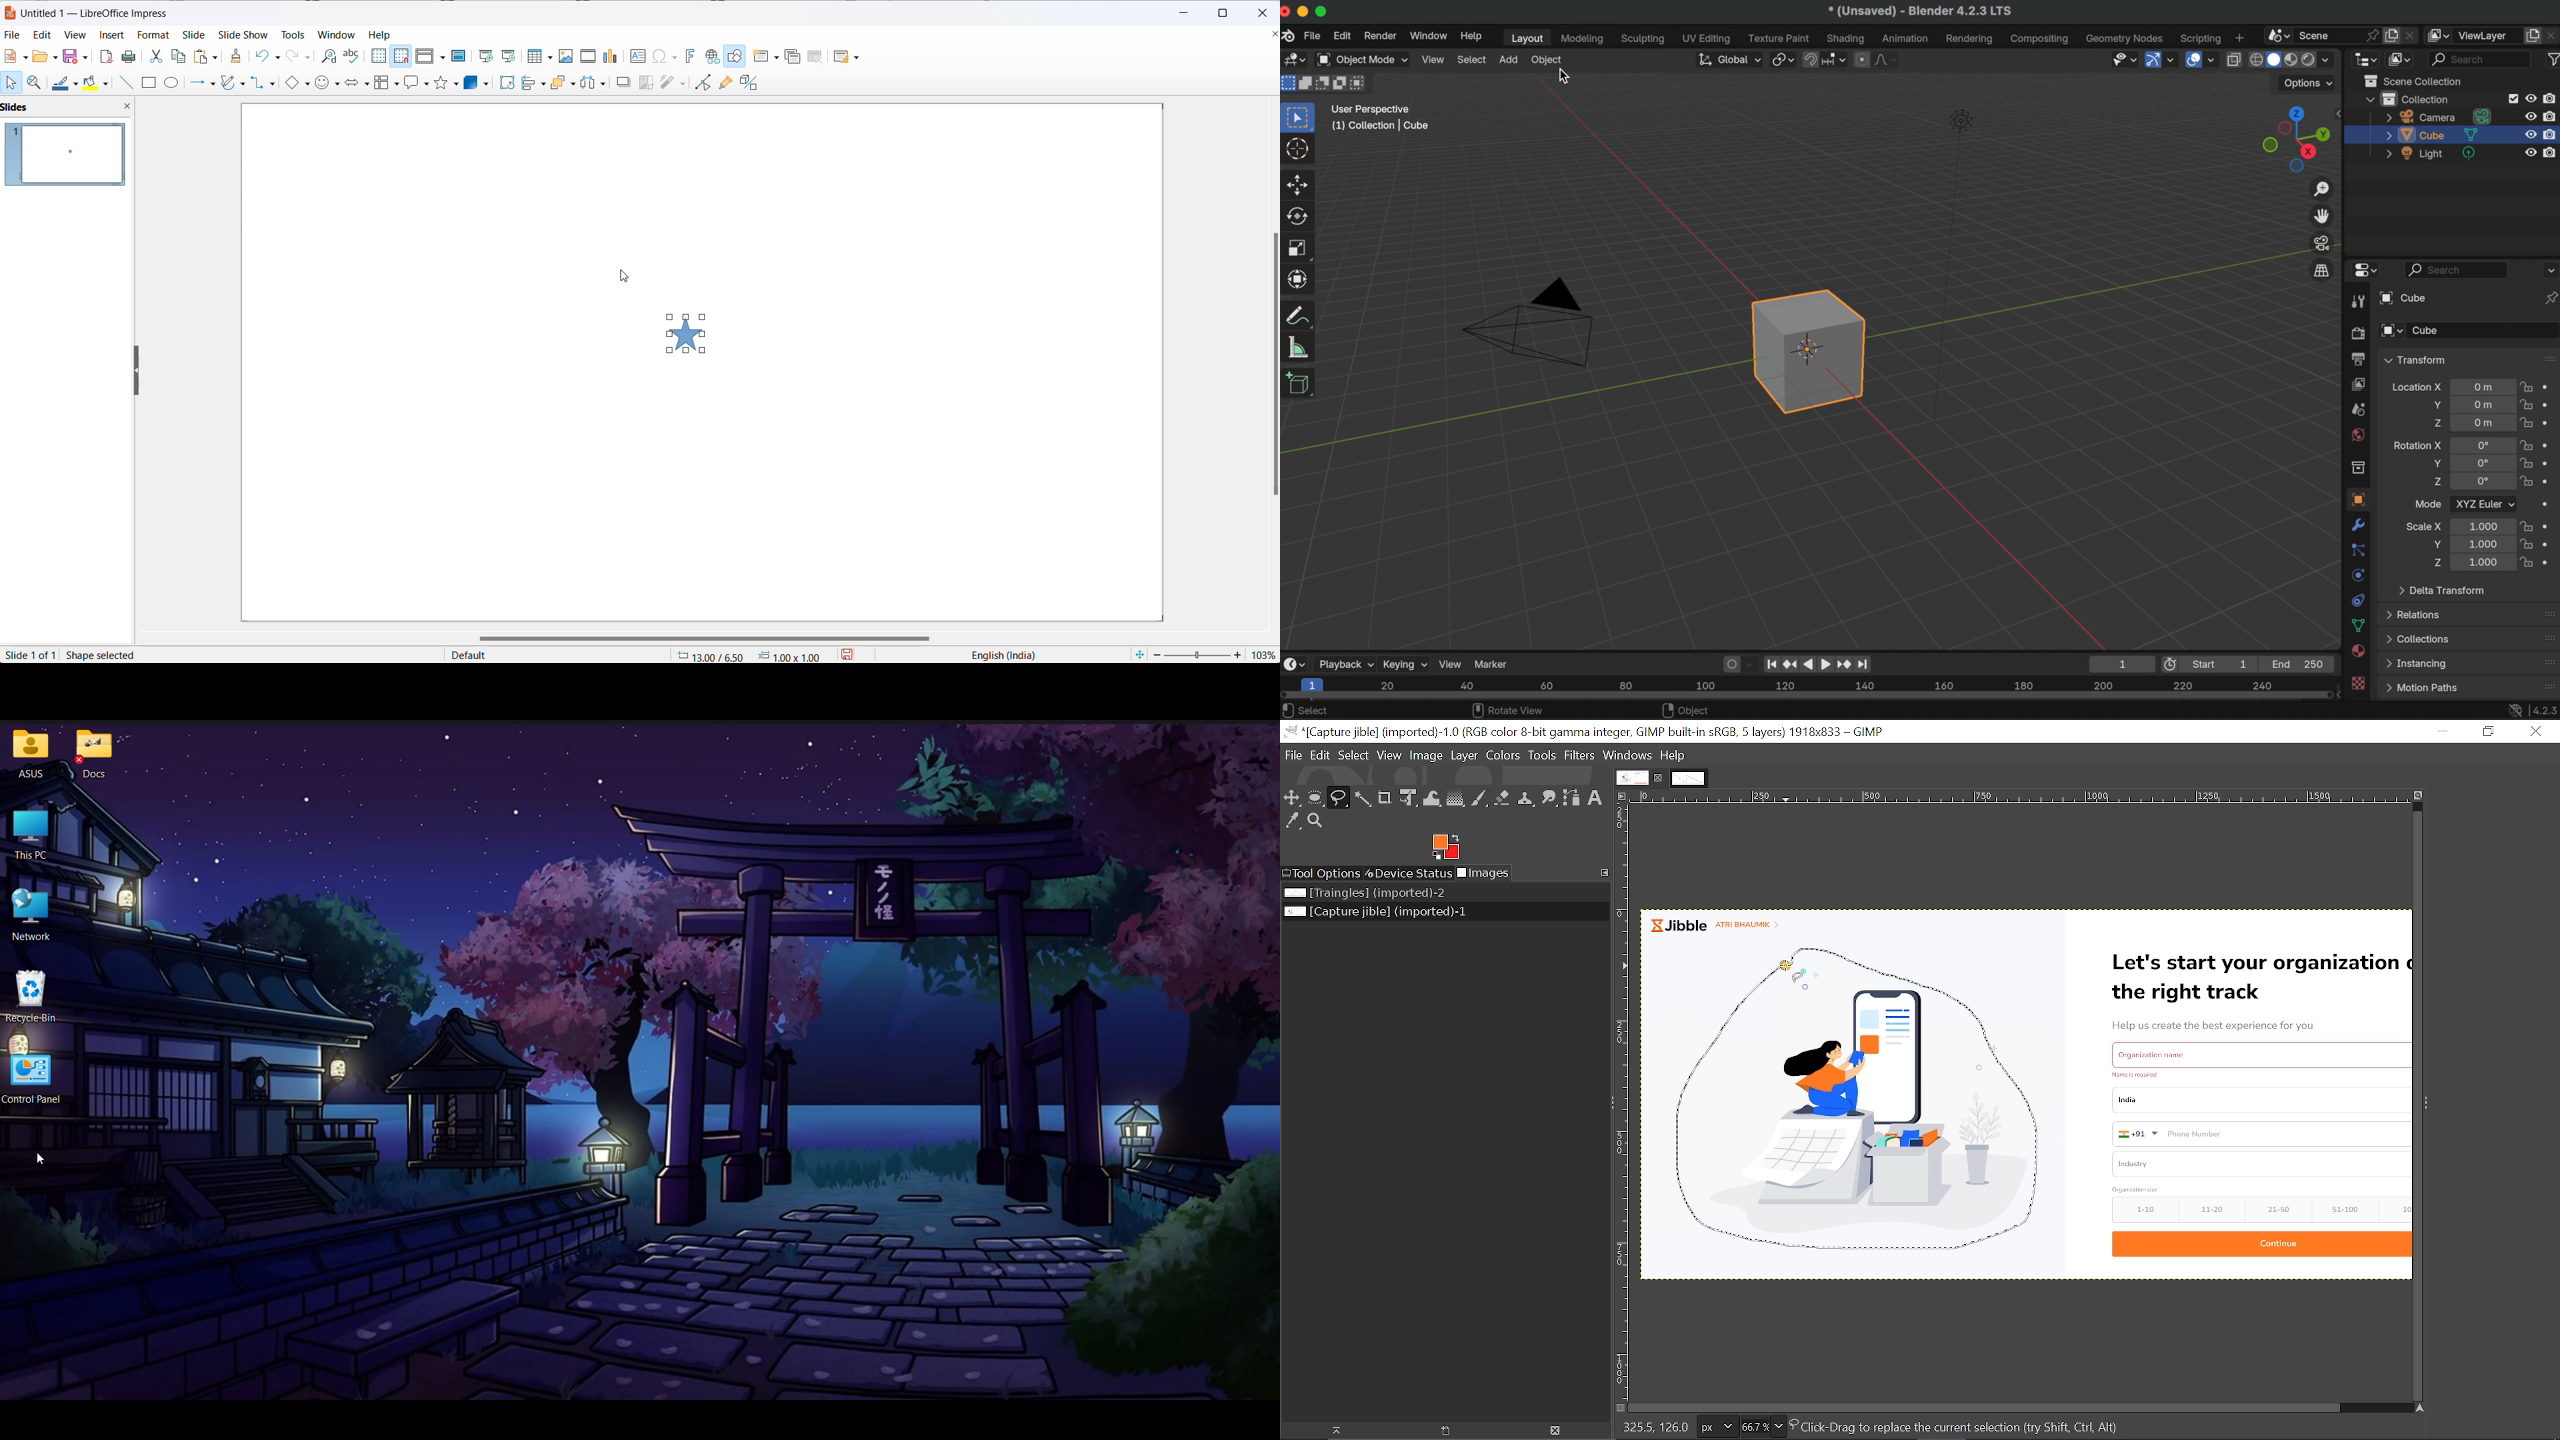  Describe the element at coordinates (1549, 799) in the screenshot. I see `Smudge tool` at that location.